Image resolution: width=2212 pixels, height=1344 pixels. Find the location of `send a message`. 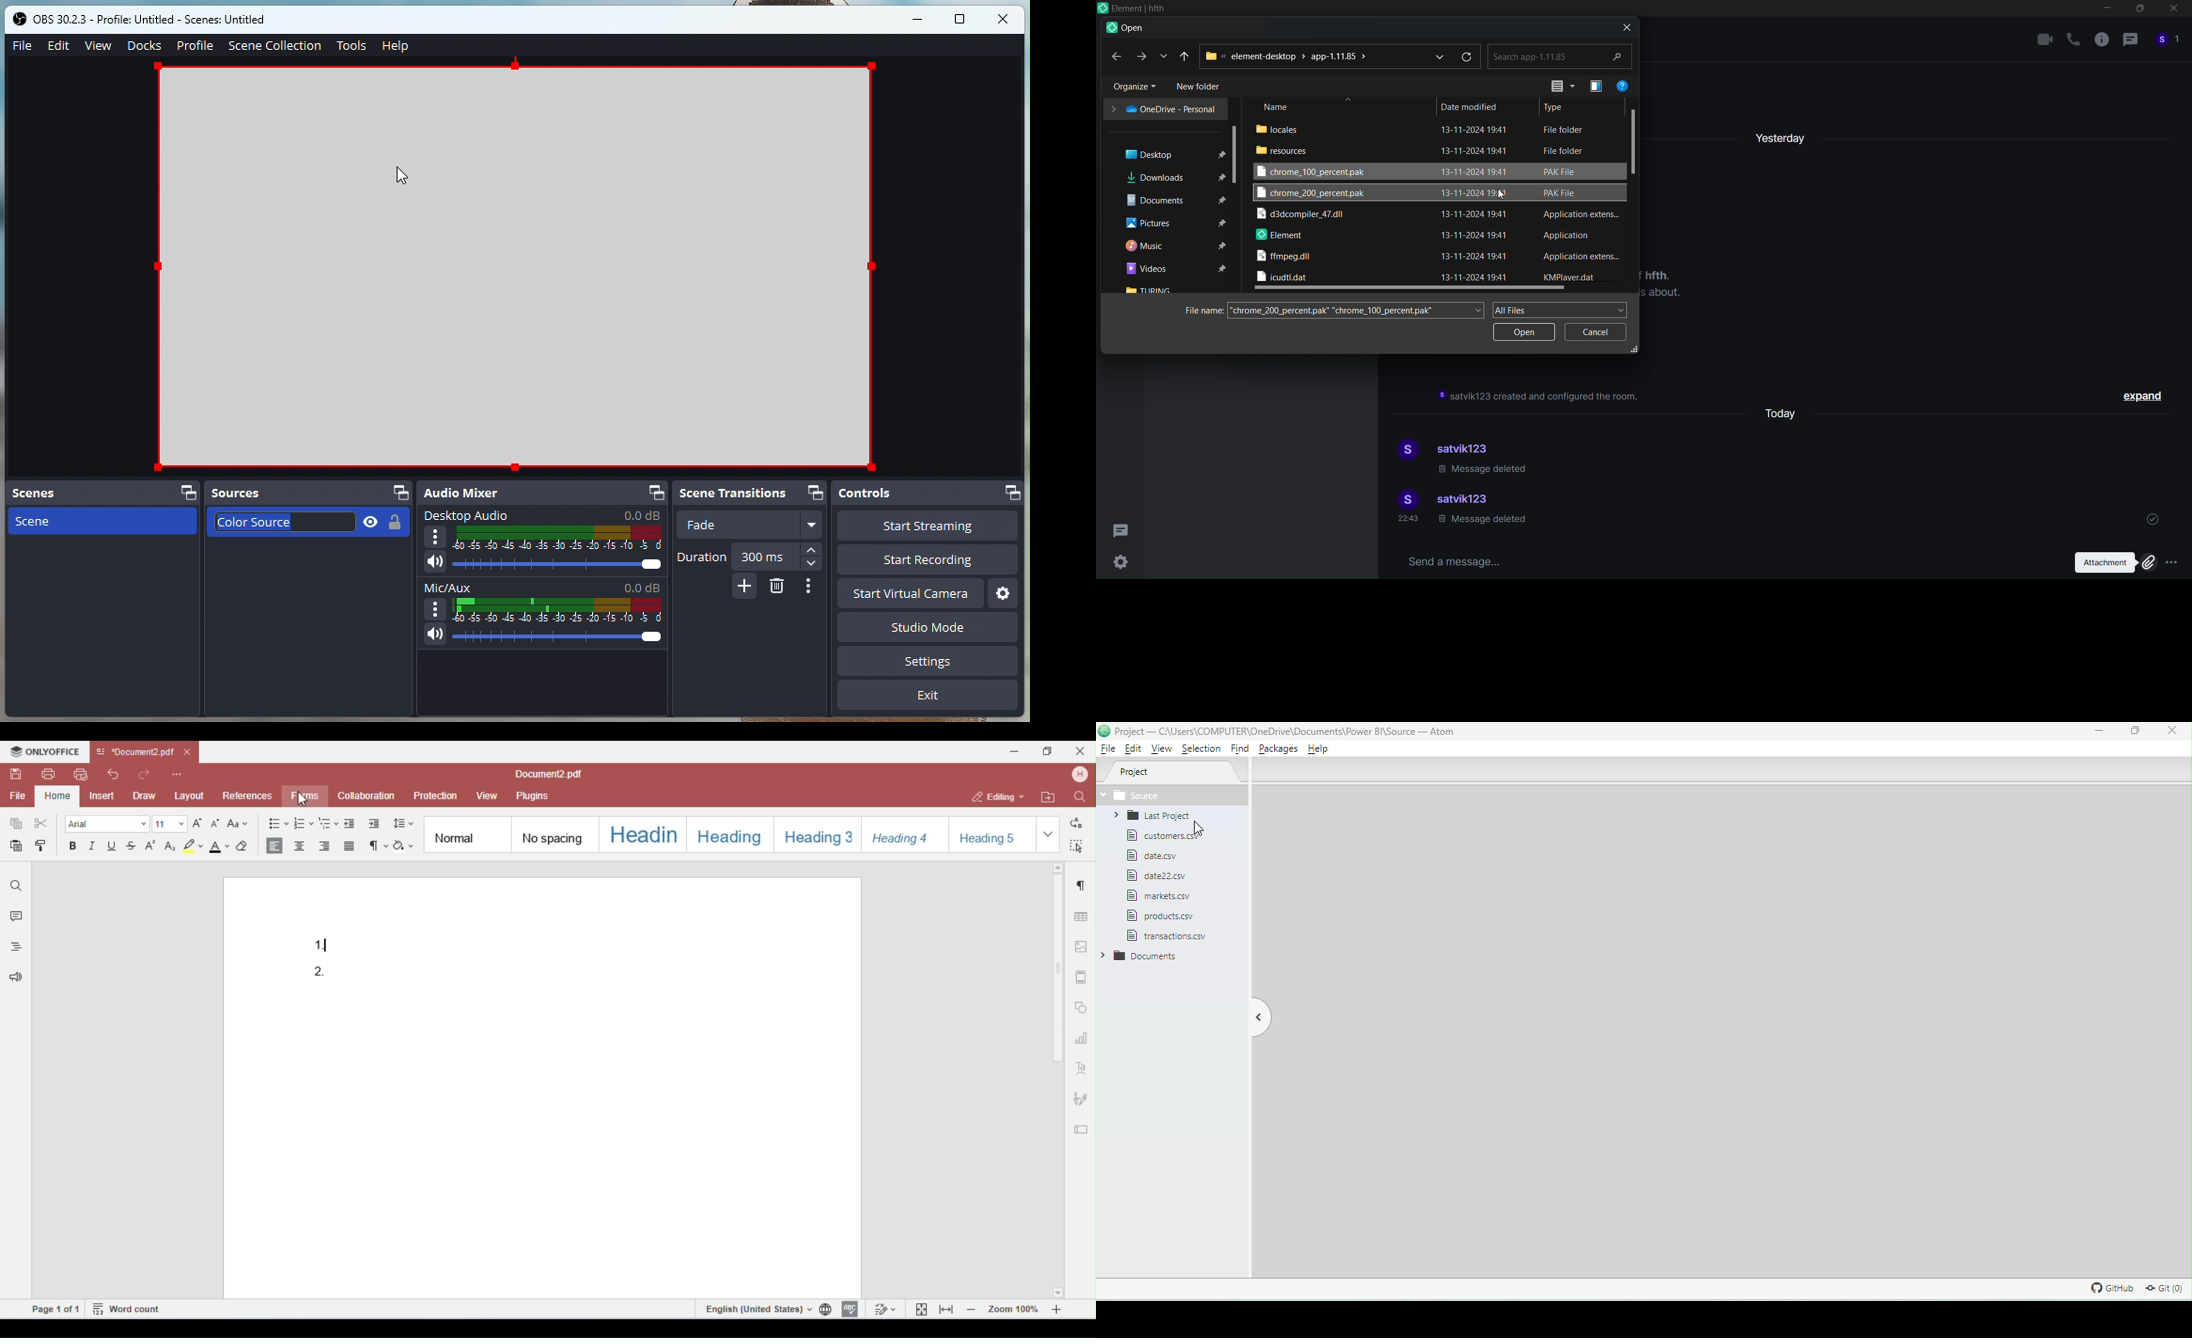

send a message is located at coordinates (1720, 561).